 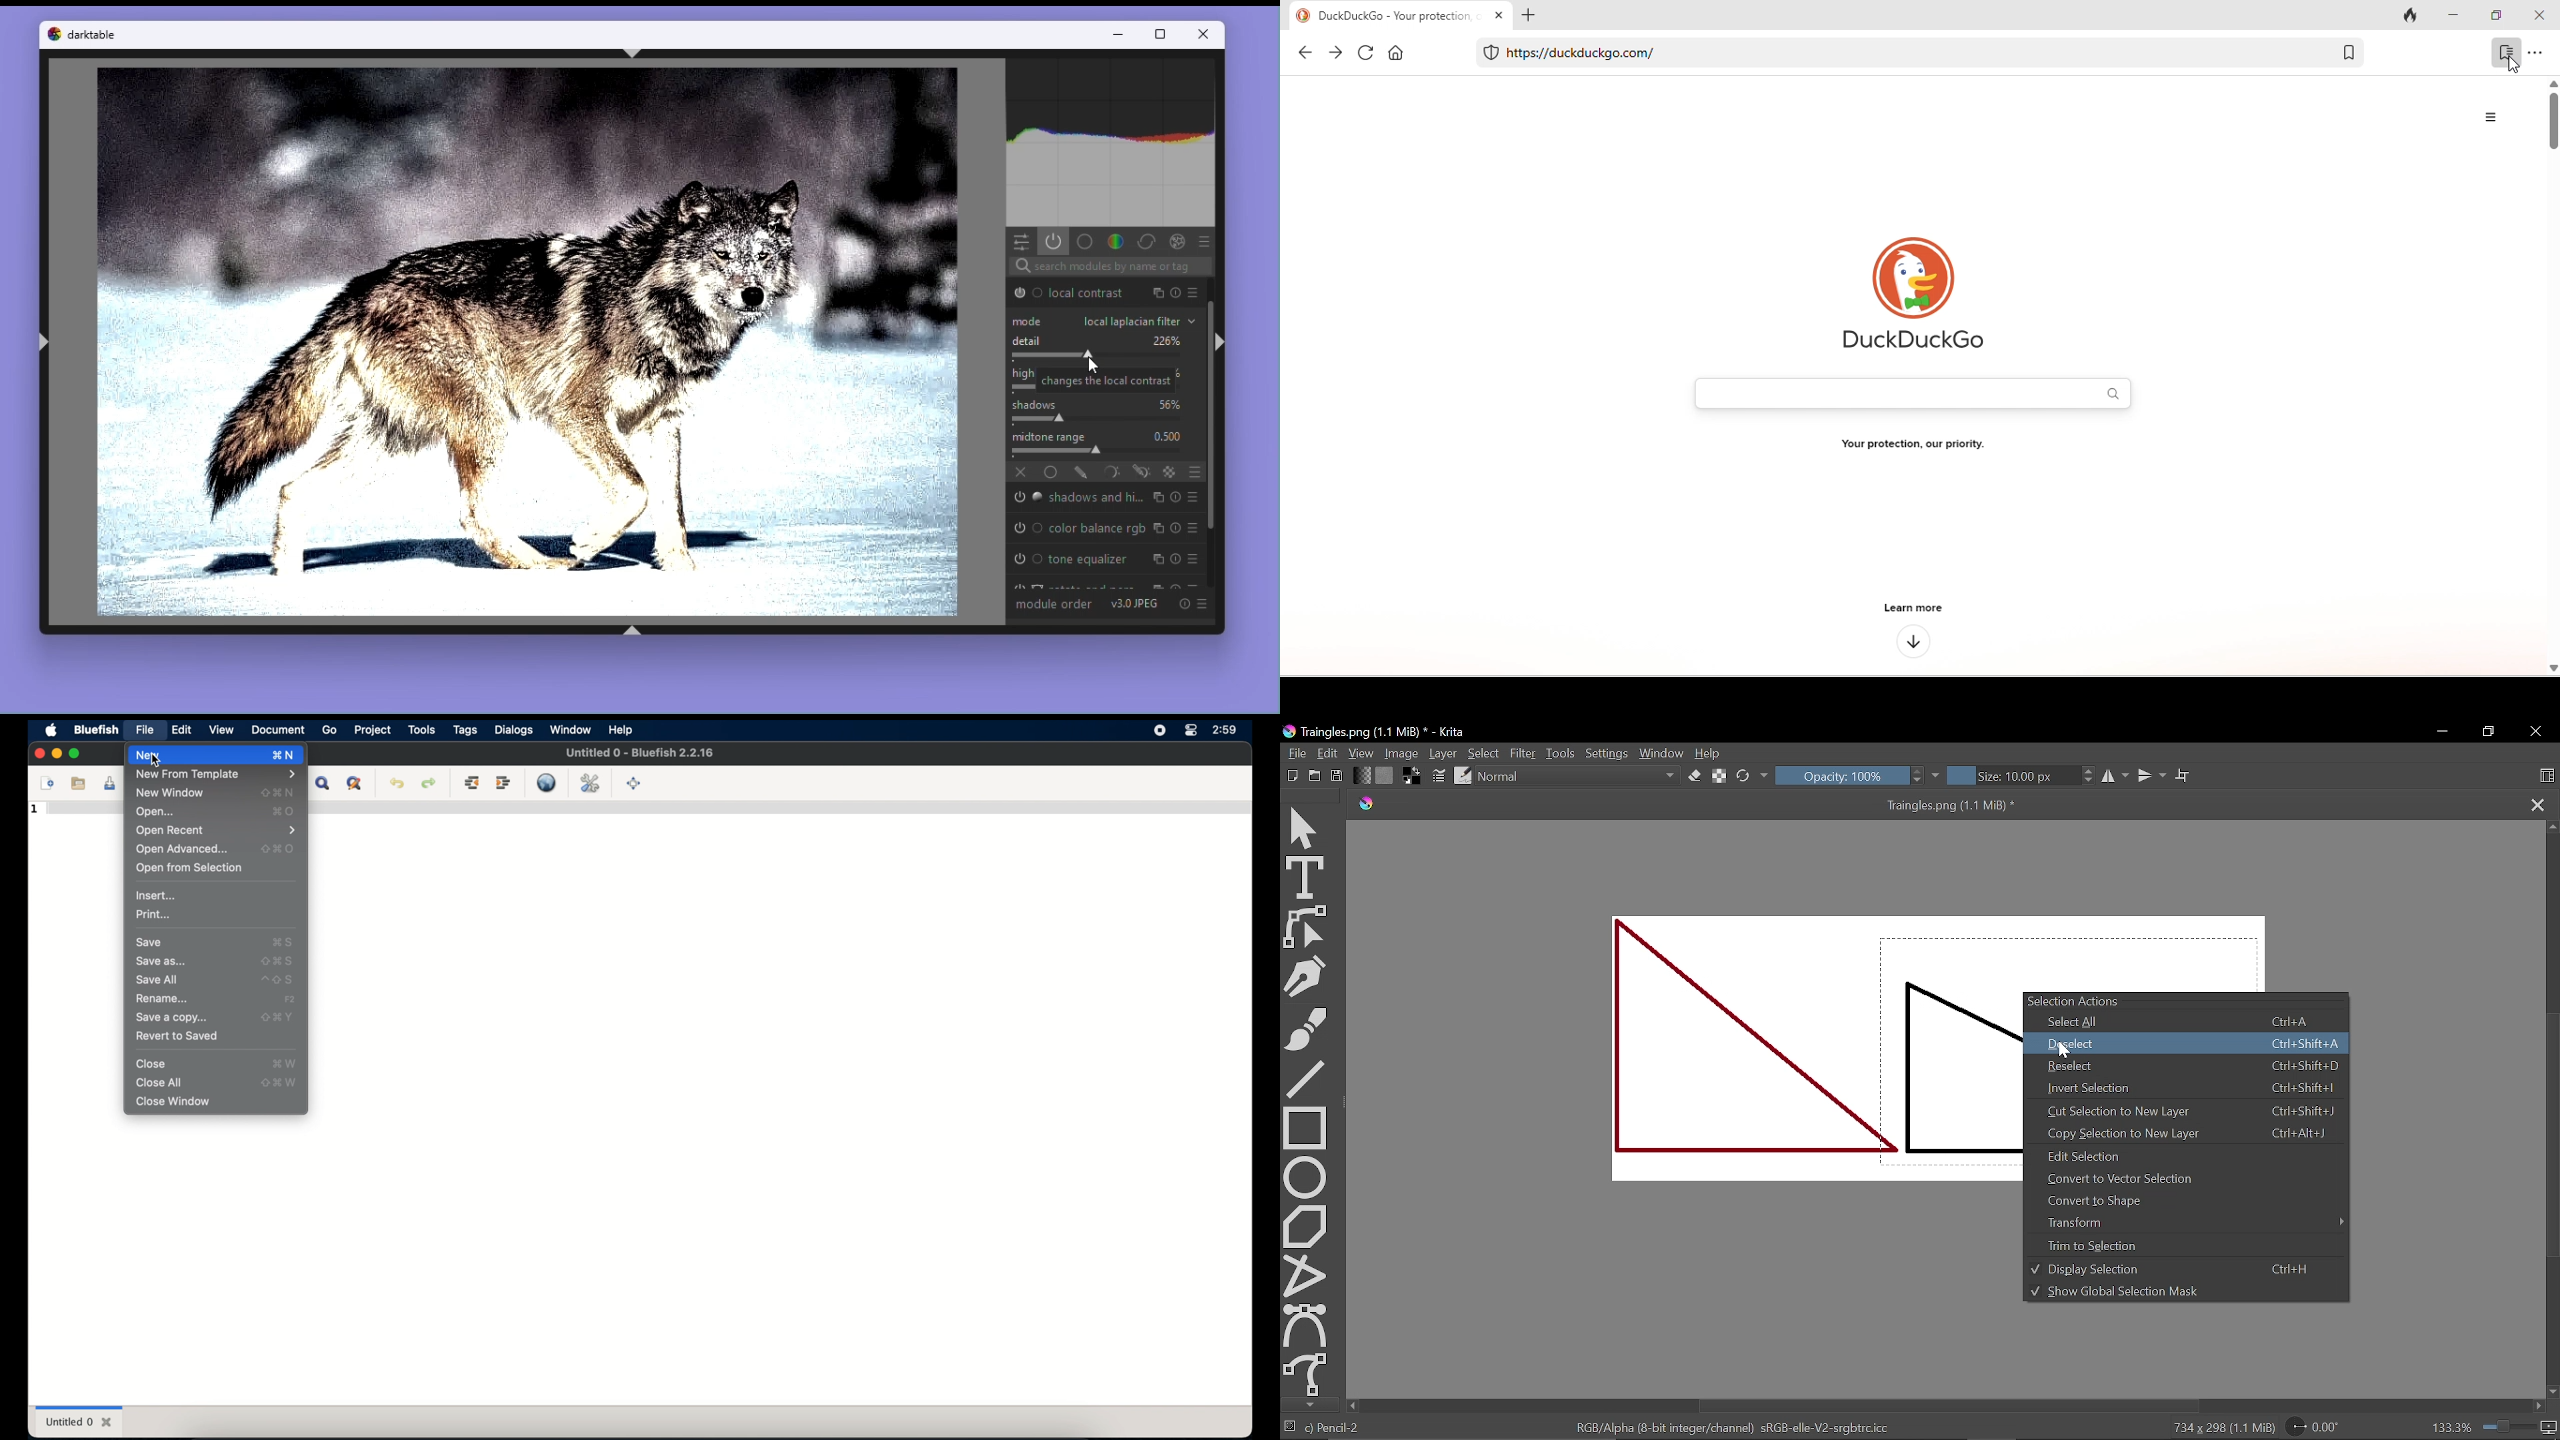 What do you see at coordinates (1695, 776) in the screenshot?
I see `Eraser` at bounding box center [1695, 776].